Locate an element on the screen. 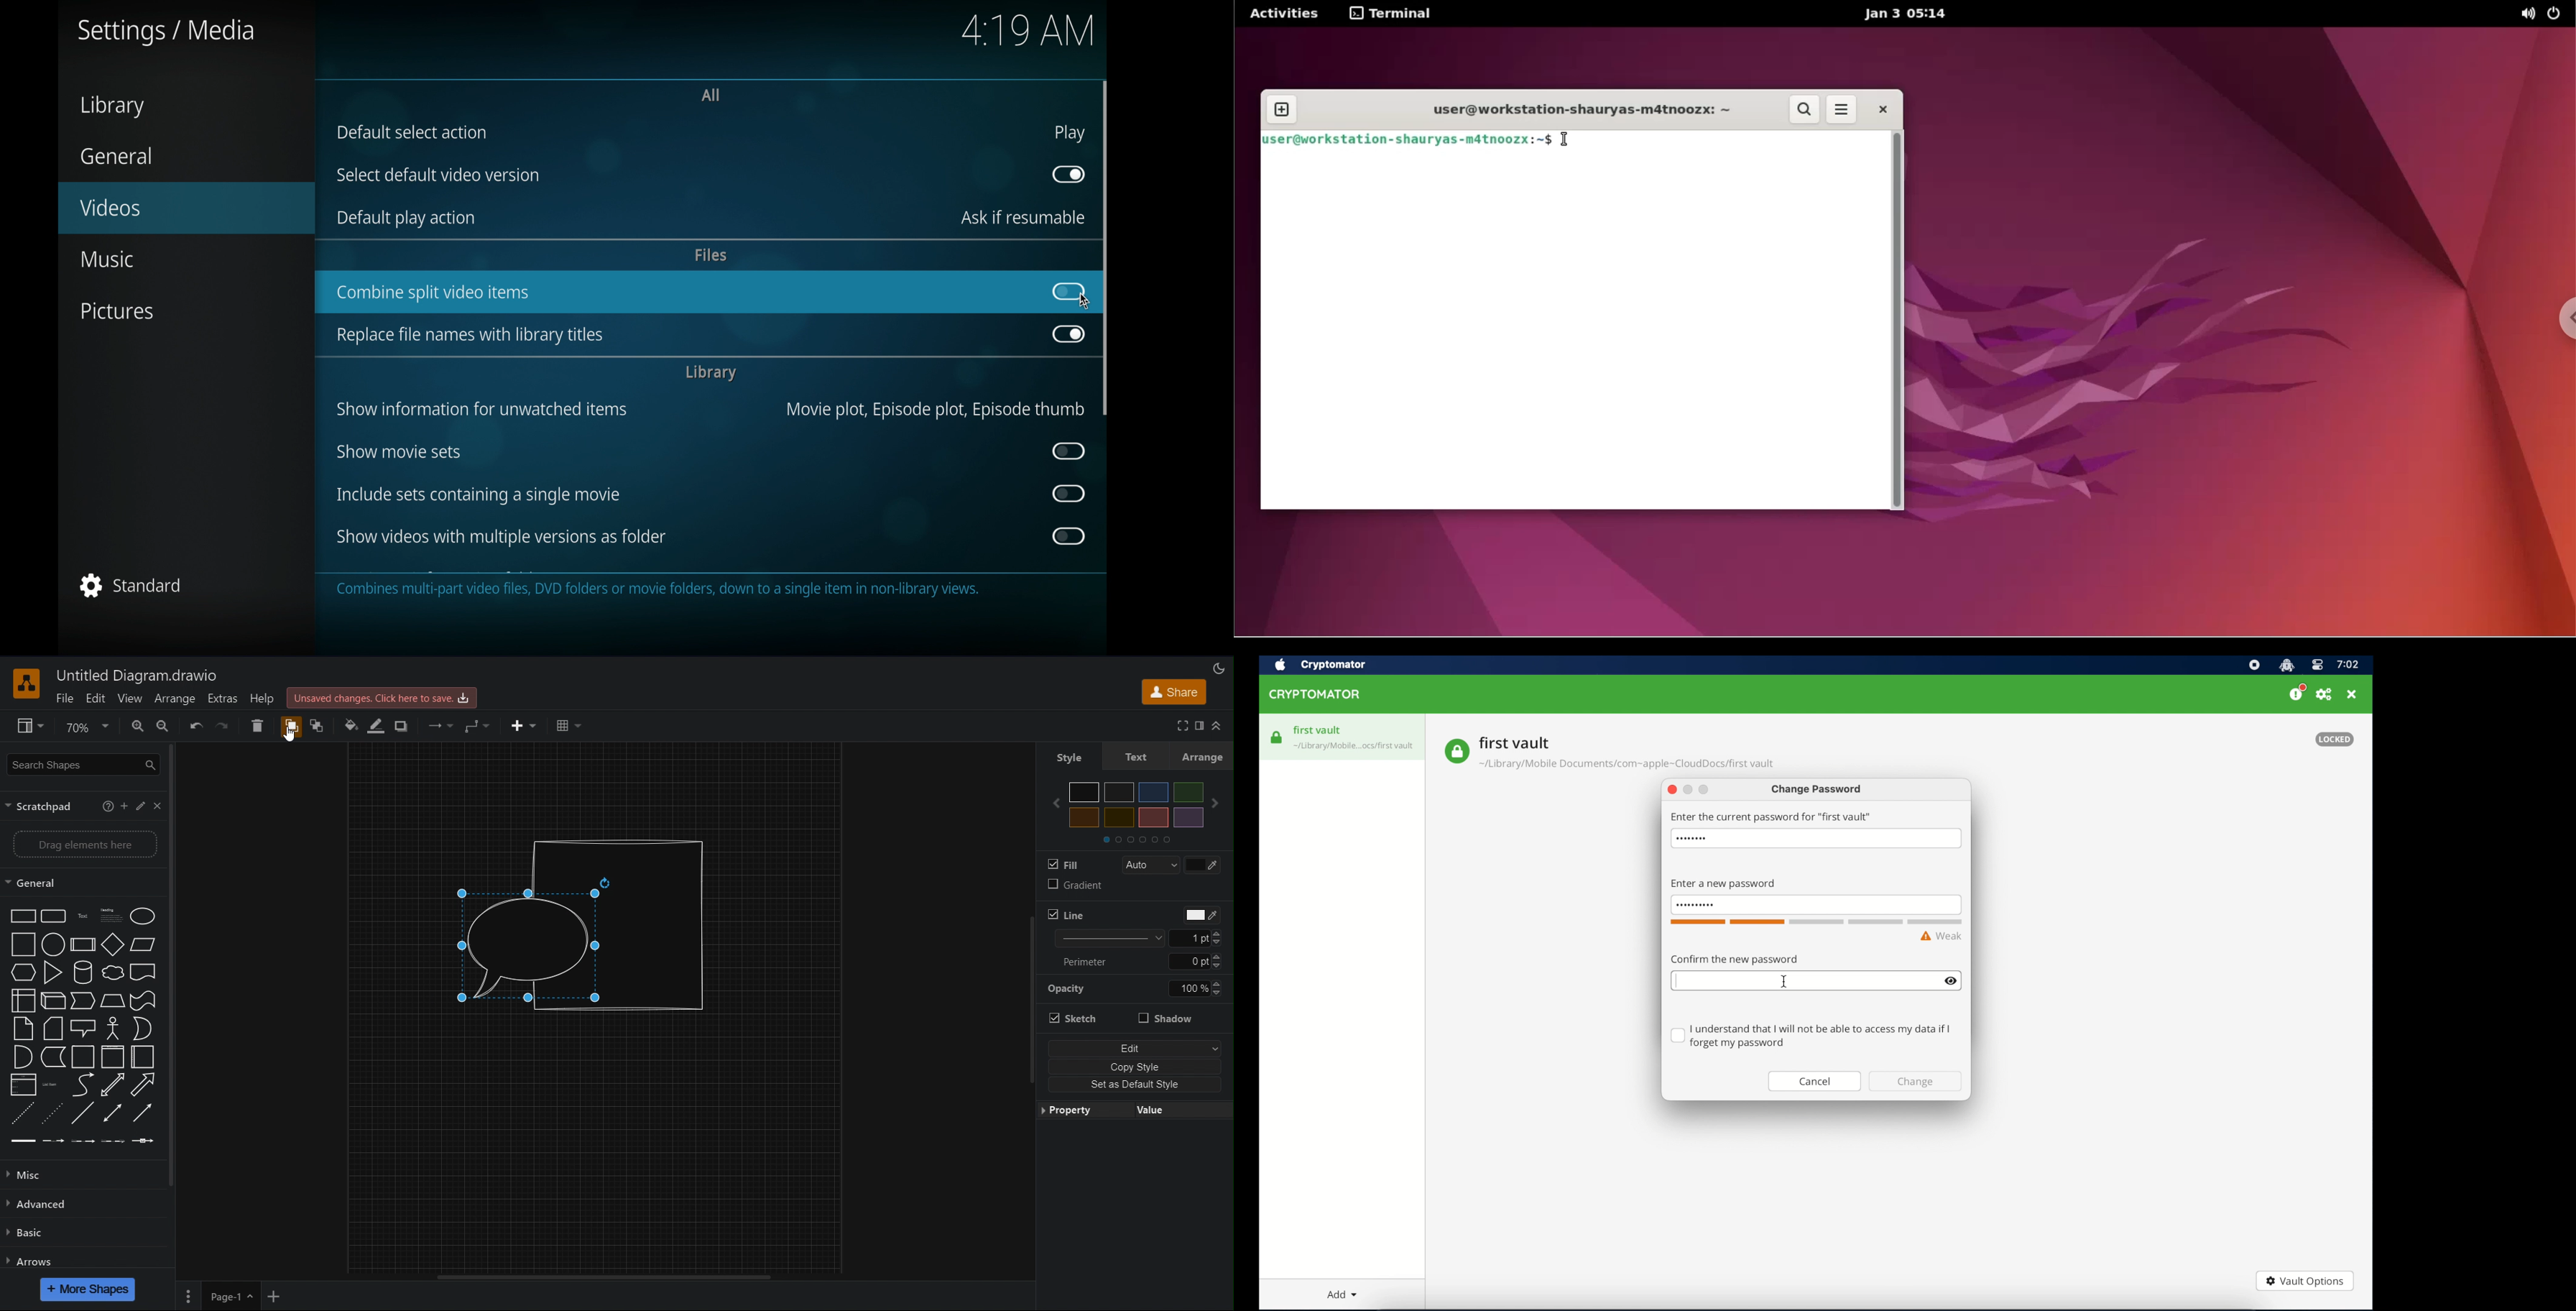 The image size is (2576, 1316). Process is located at coordinates (83, 945).